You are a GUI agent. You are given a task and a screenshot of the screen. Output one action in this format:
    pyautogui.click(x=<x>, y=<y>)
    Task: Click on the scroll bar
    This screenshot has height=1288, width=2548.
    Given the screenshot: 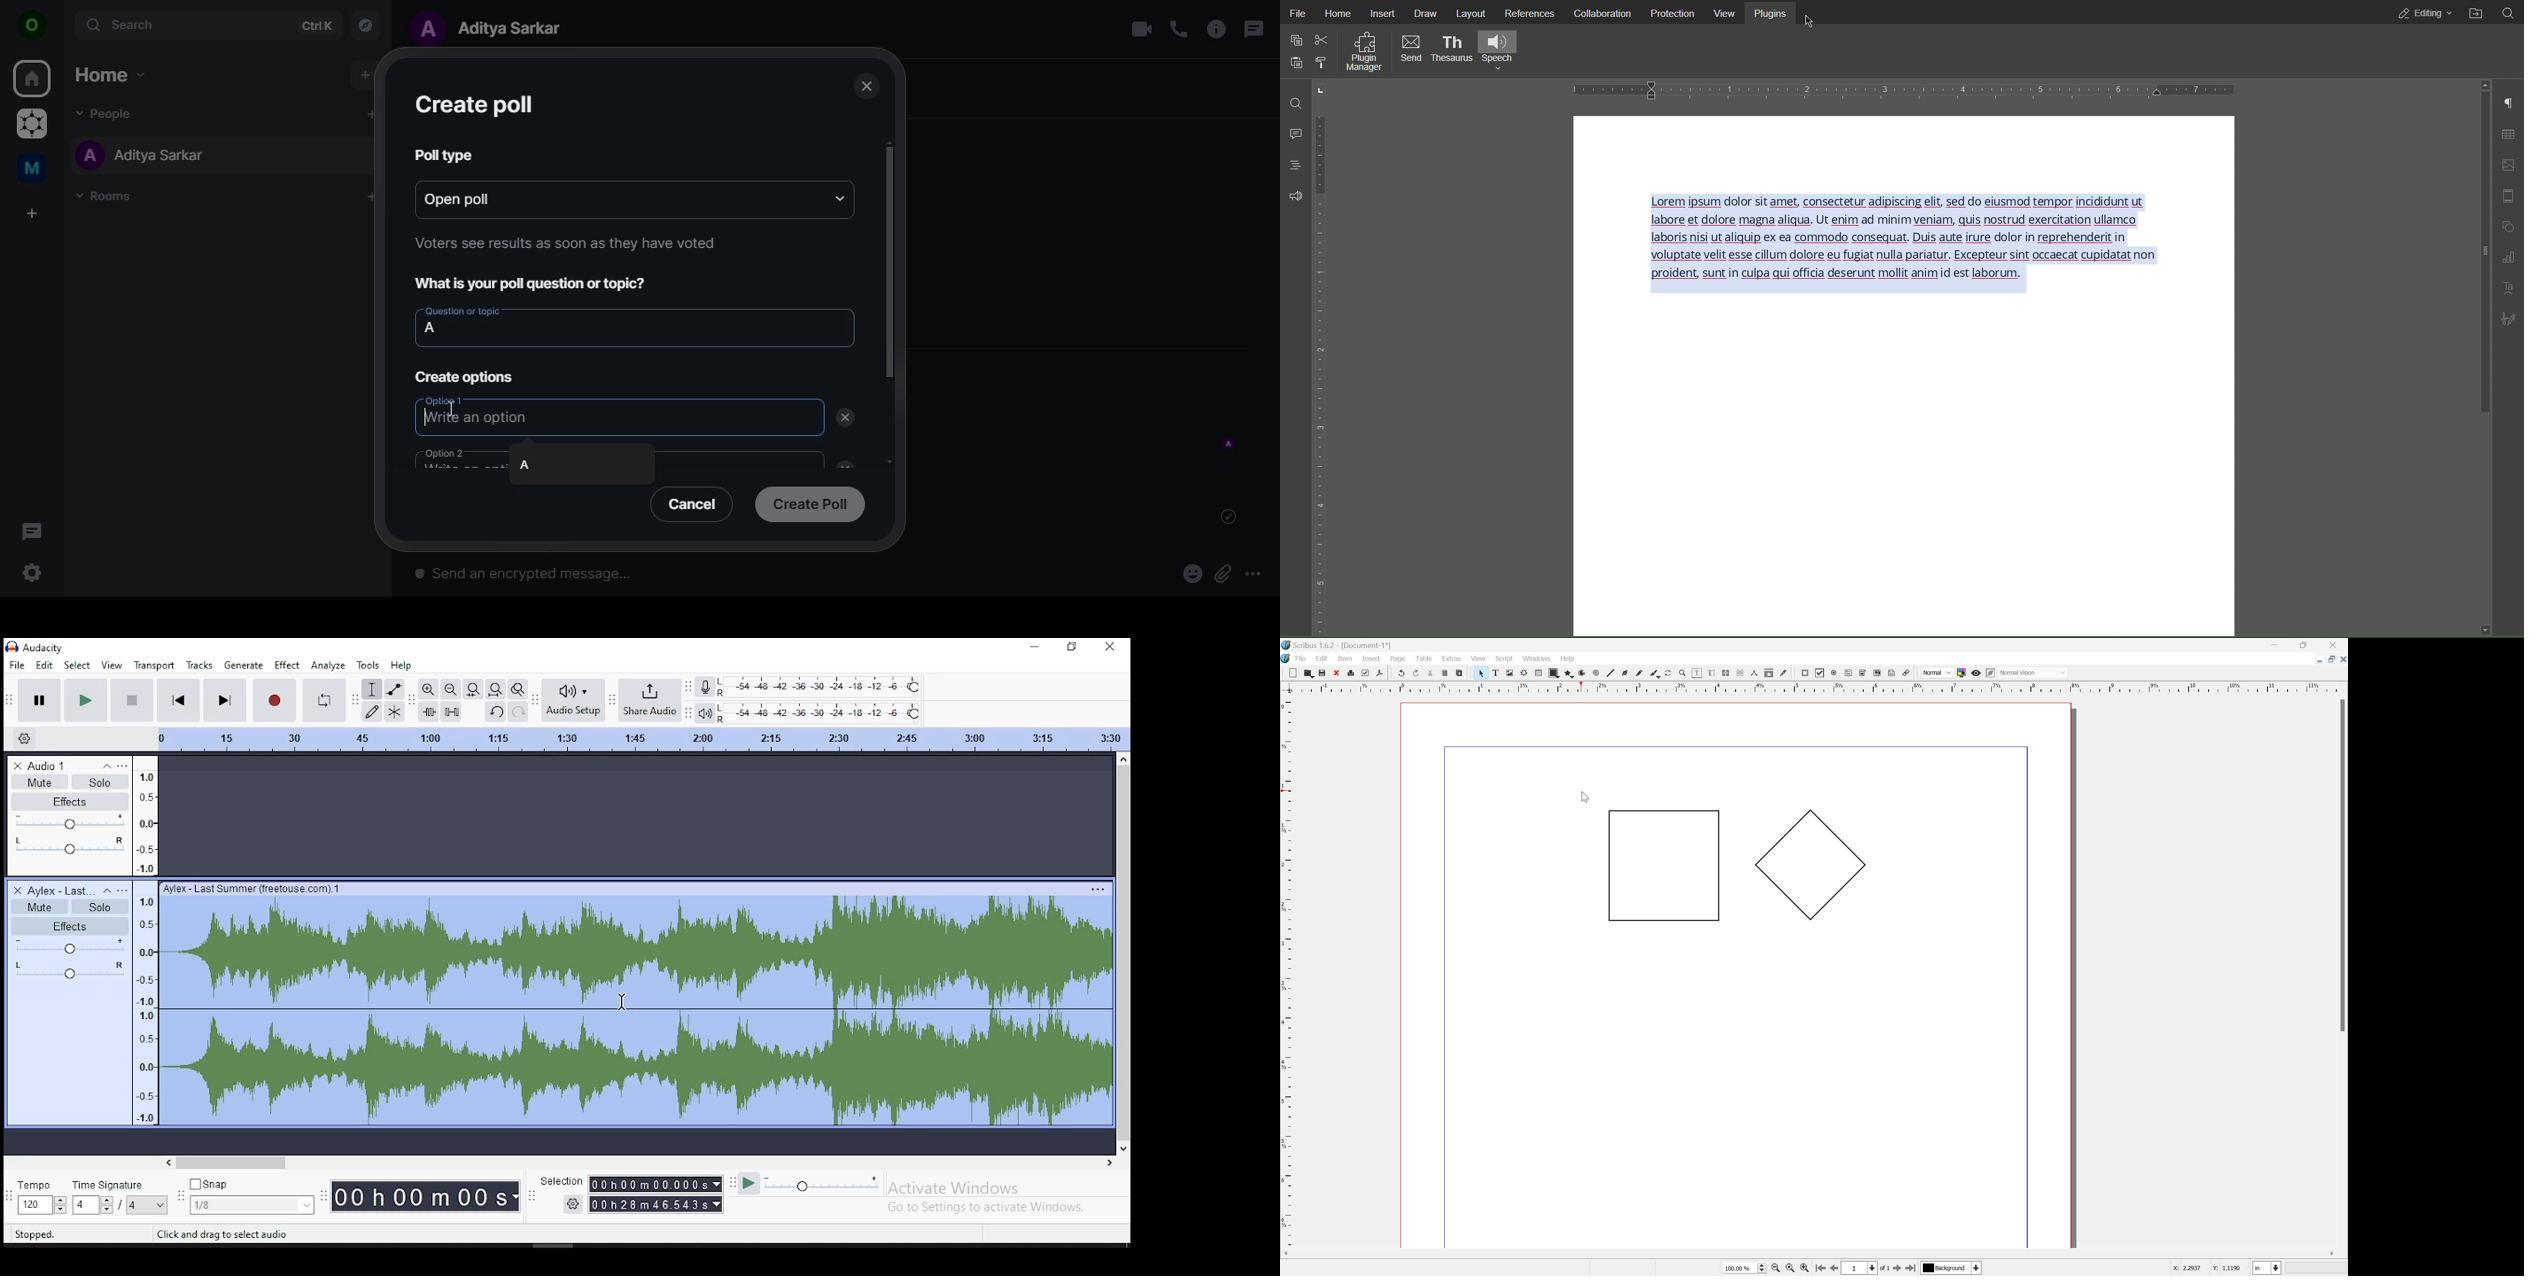 What is the action you would take?
    pyautogui.click(x=1124, y=954)
    